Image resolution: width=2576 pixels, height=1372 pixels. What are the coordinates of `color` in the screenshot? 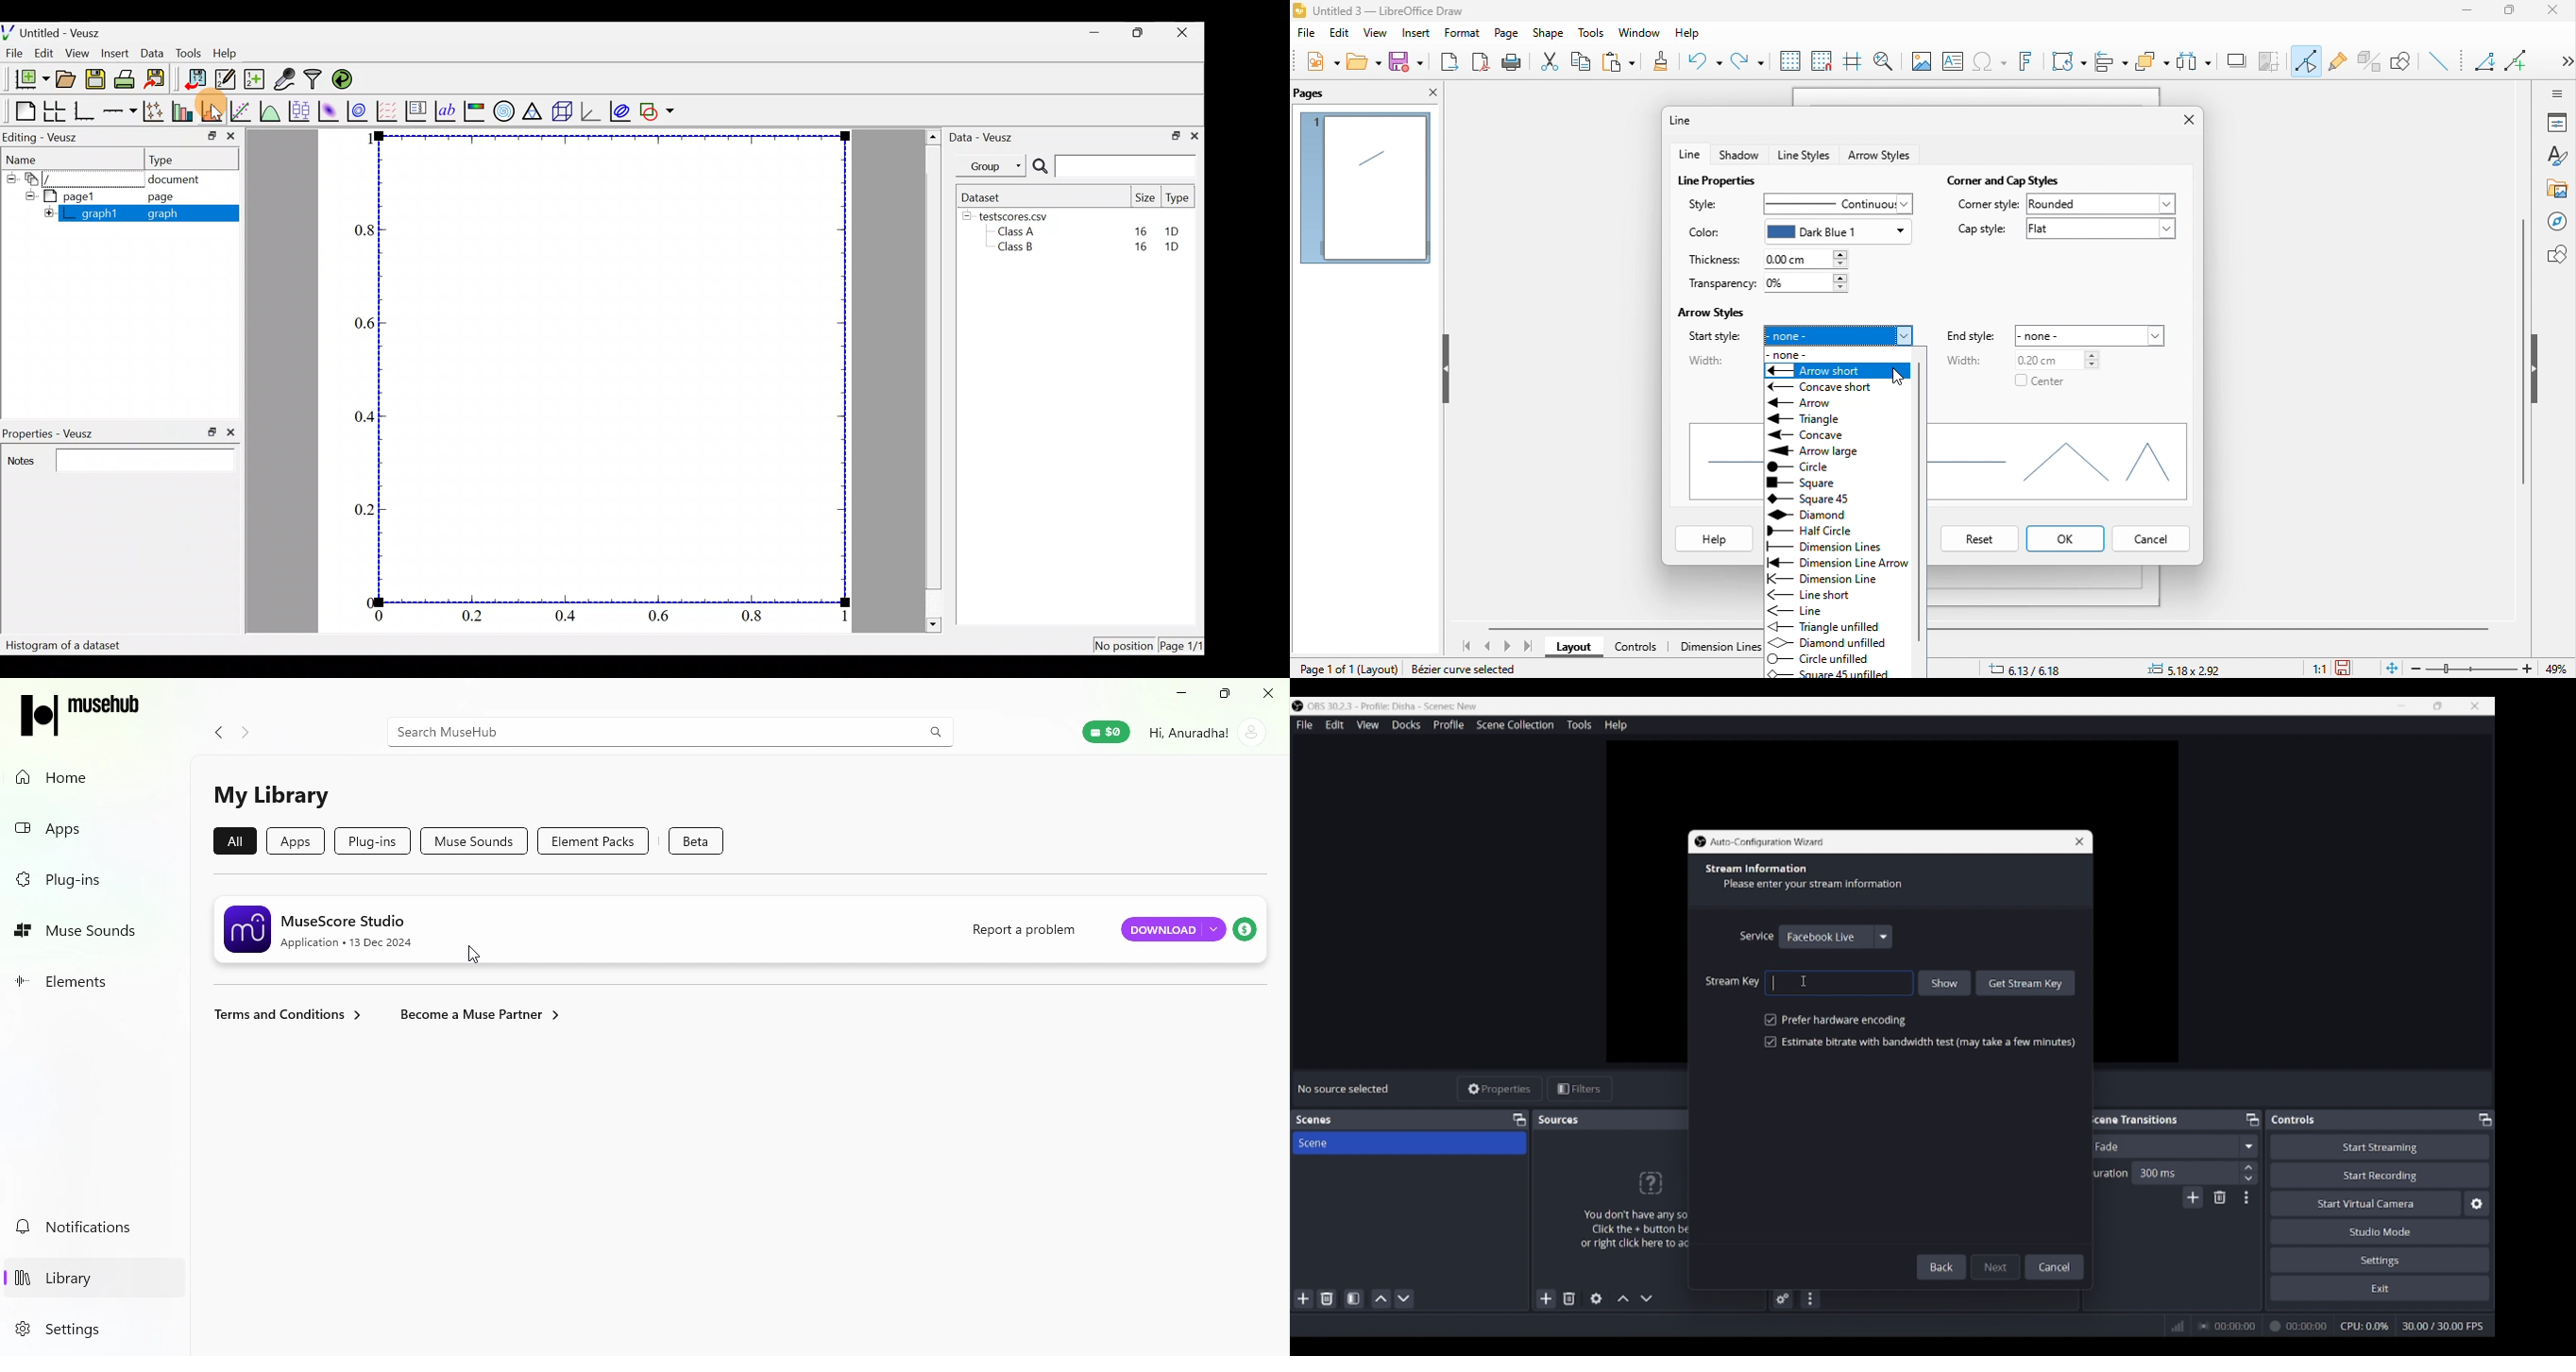 It's located at (1704, 234).